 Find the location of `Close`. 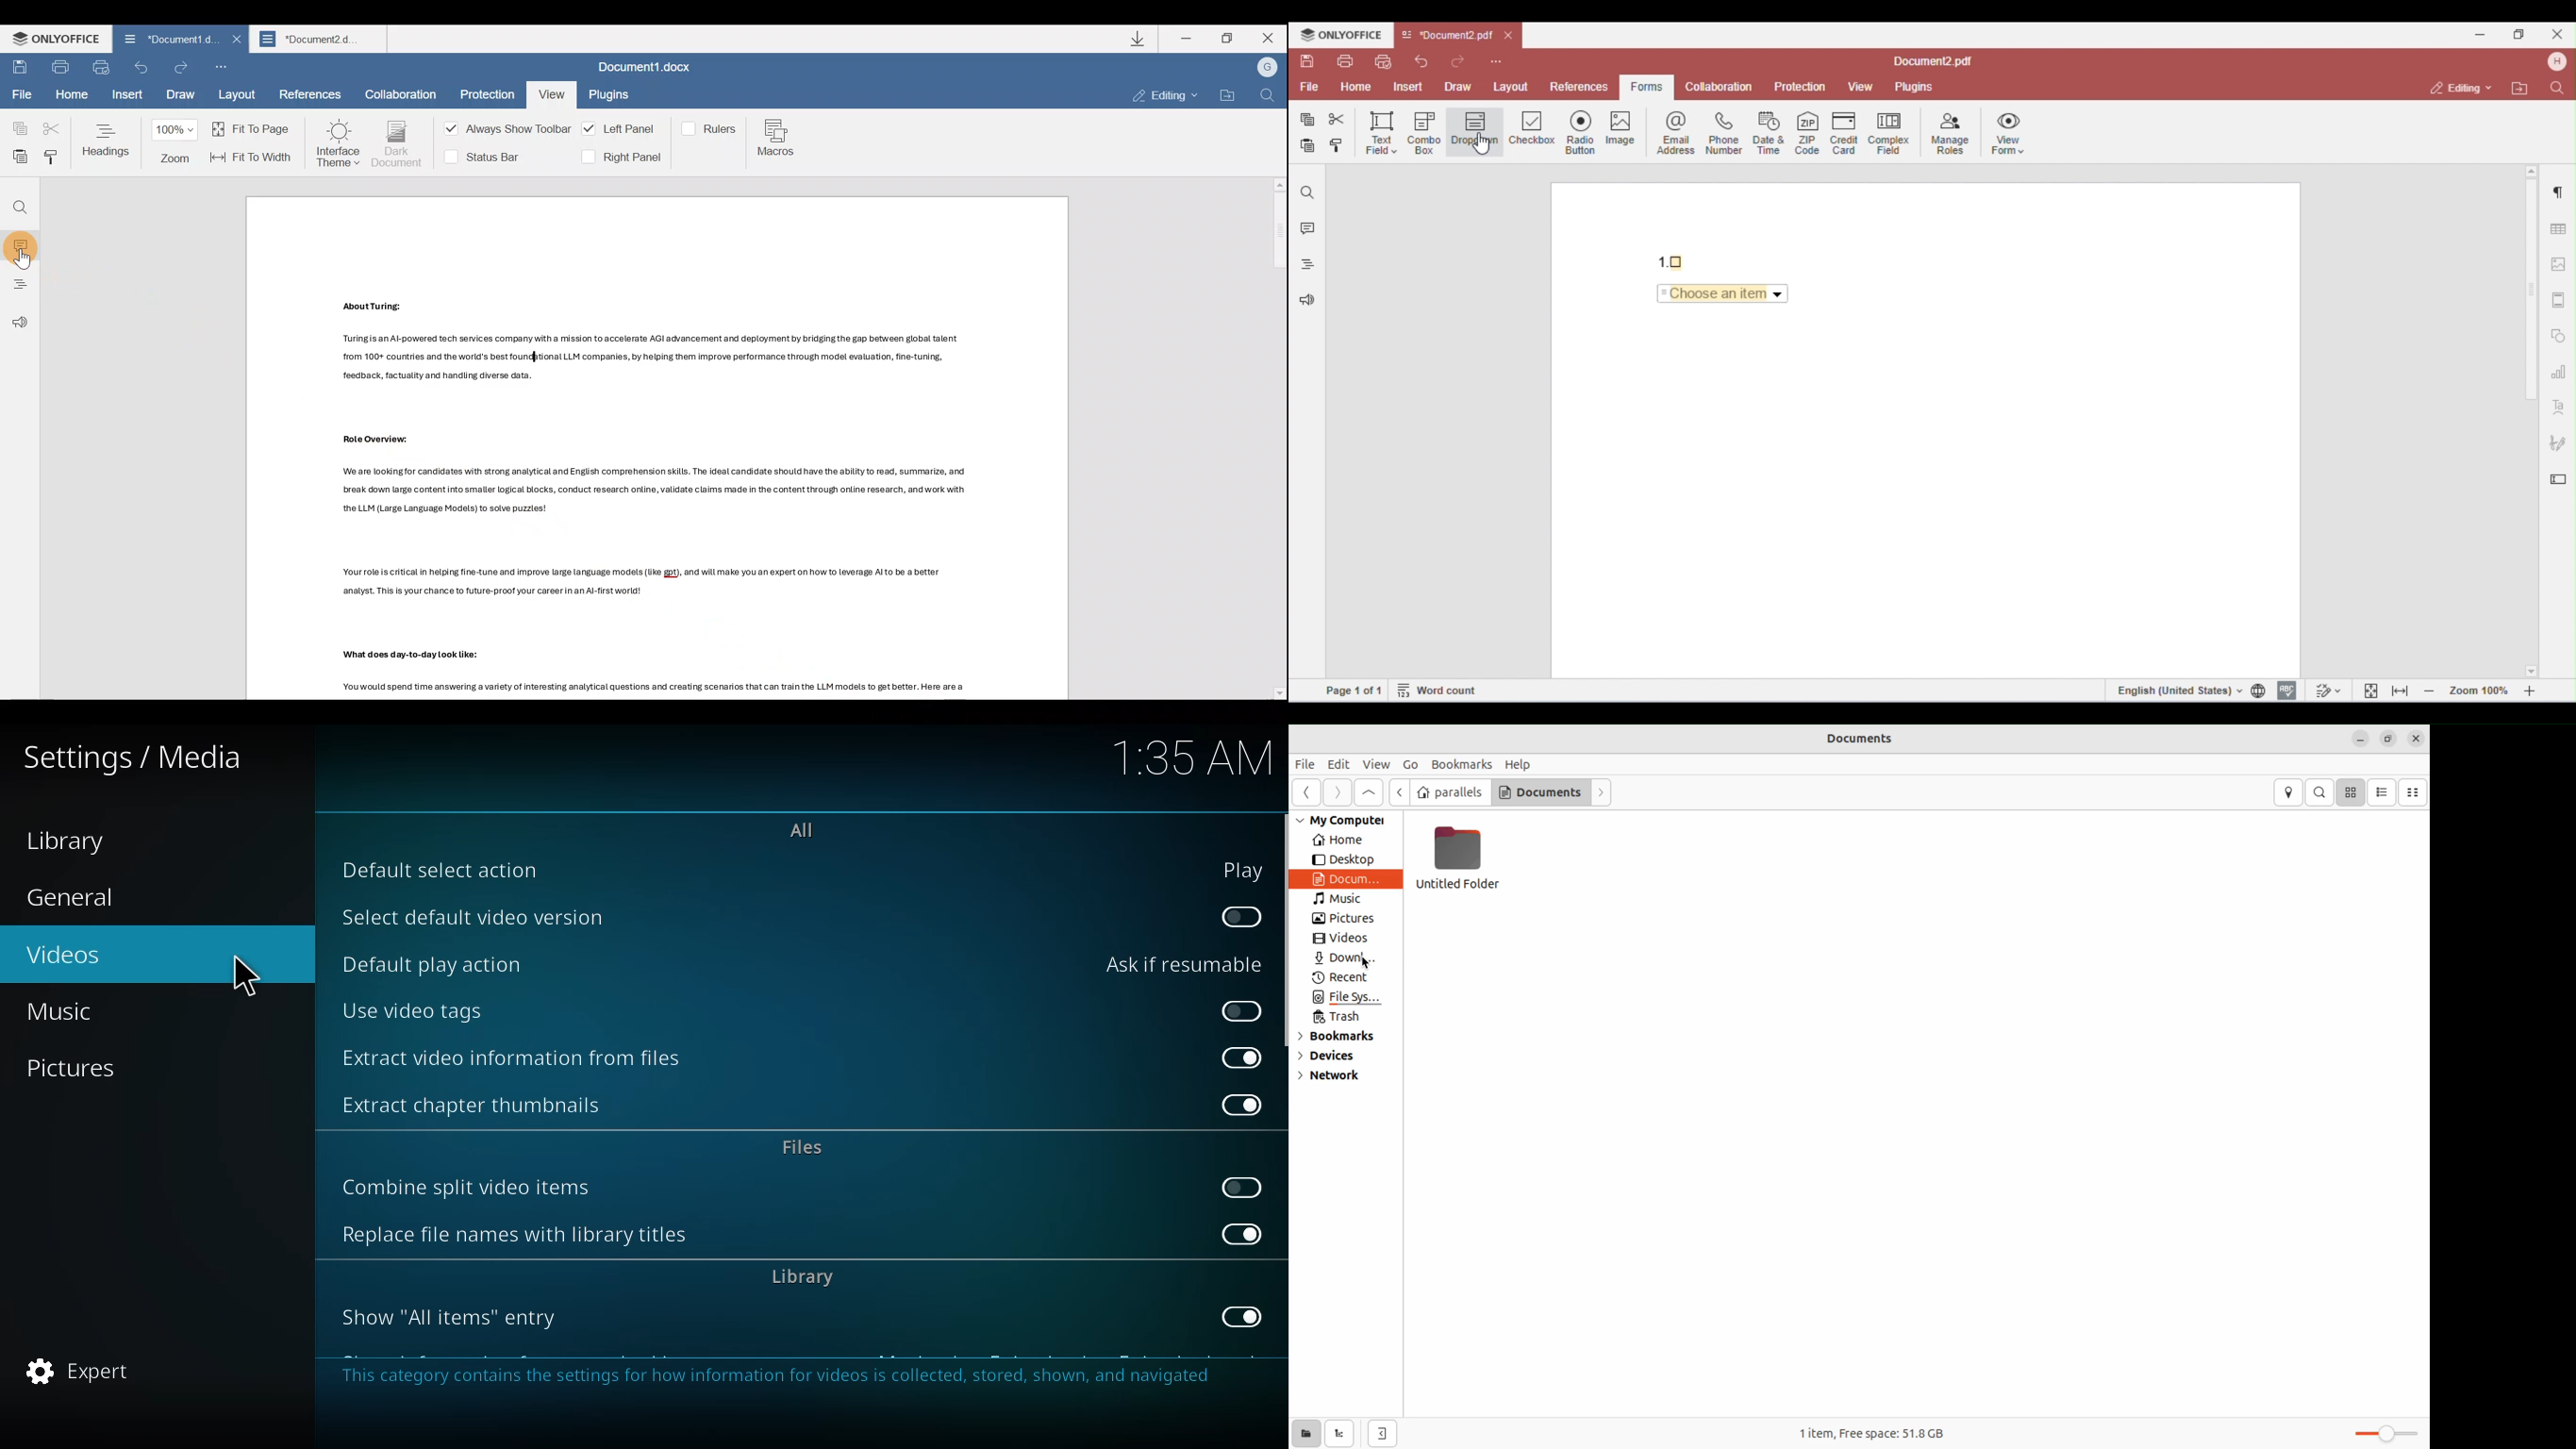

Close is located at coordinates (234, 44).